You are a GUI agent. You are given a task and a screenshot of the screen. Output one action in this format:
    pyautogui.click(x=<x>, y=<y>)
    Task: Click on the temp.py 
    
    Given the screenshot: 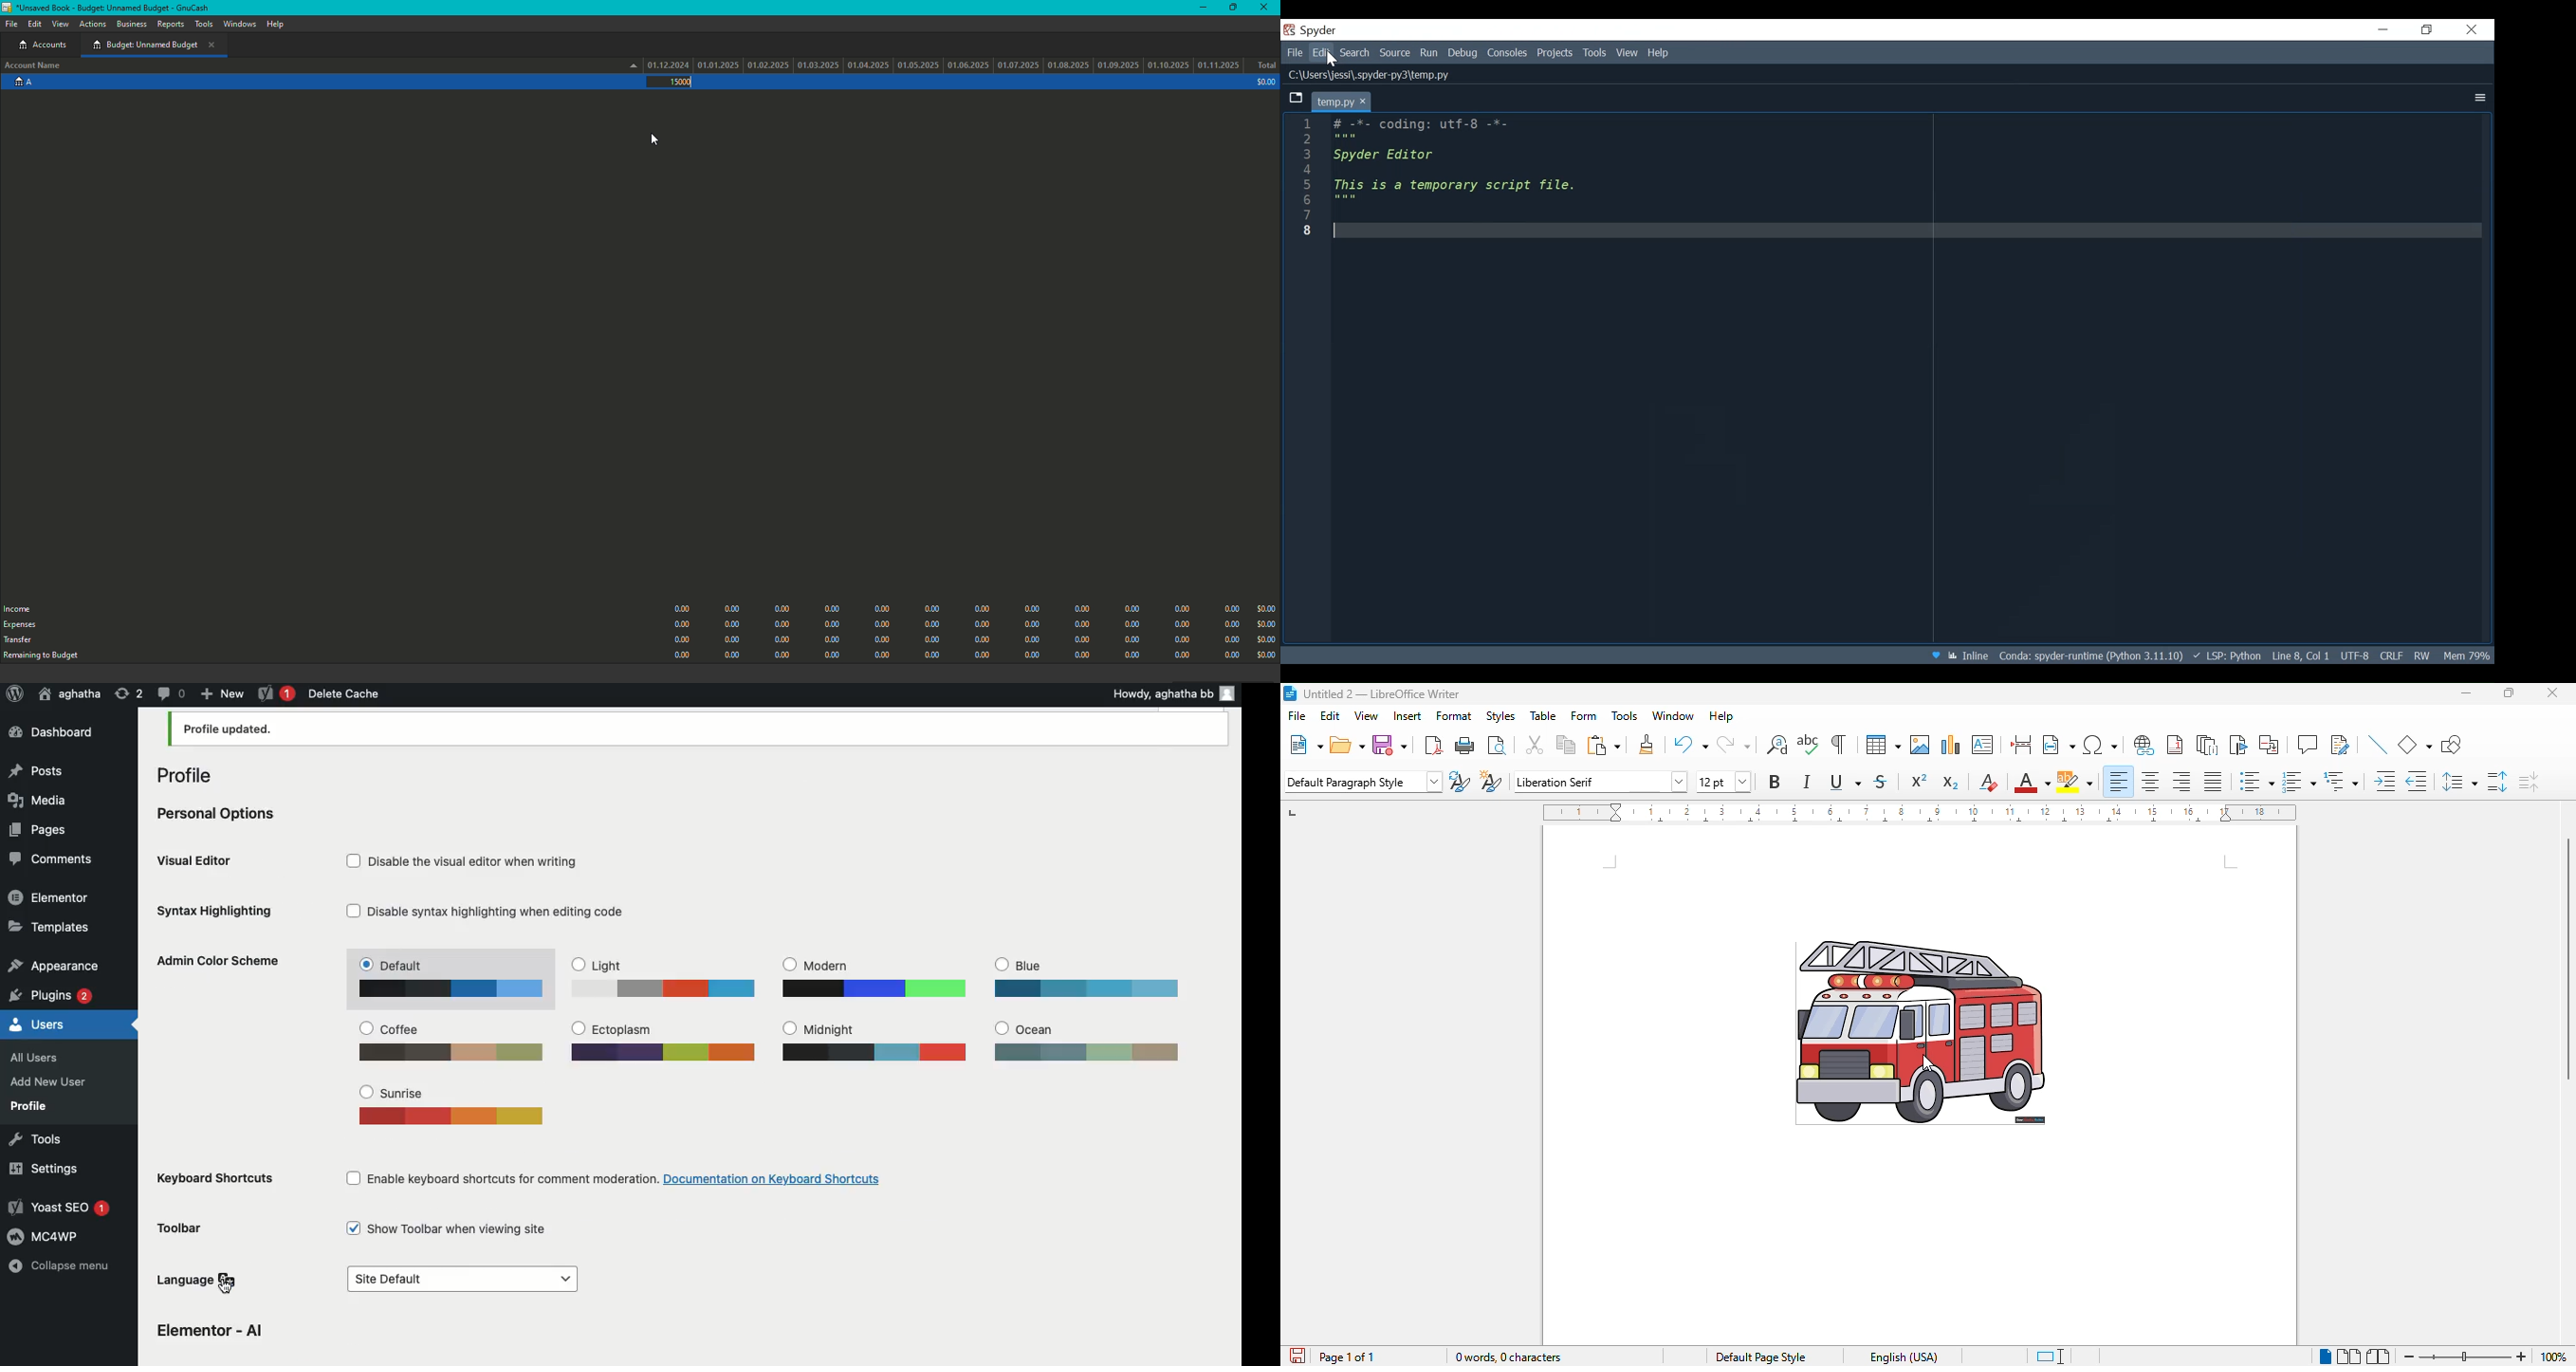 What is the action you would take?
    pyautogui.click(x=1342, y=100)
    